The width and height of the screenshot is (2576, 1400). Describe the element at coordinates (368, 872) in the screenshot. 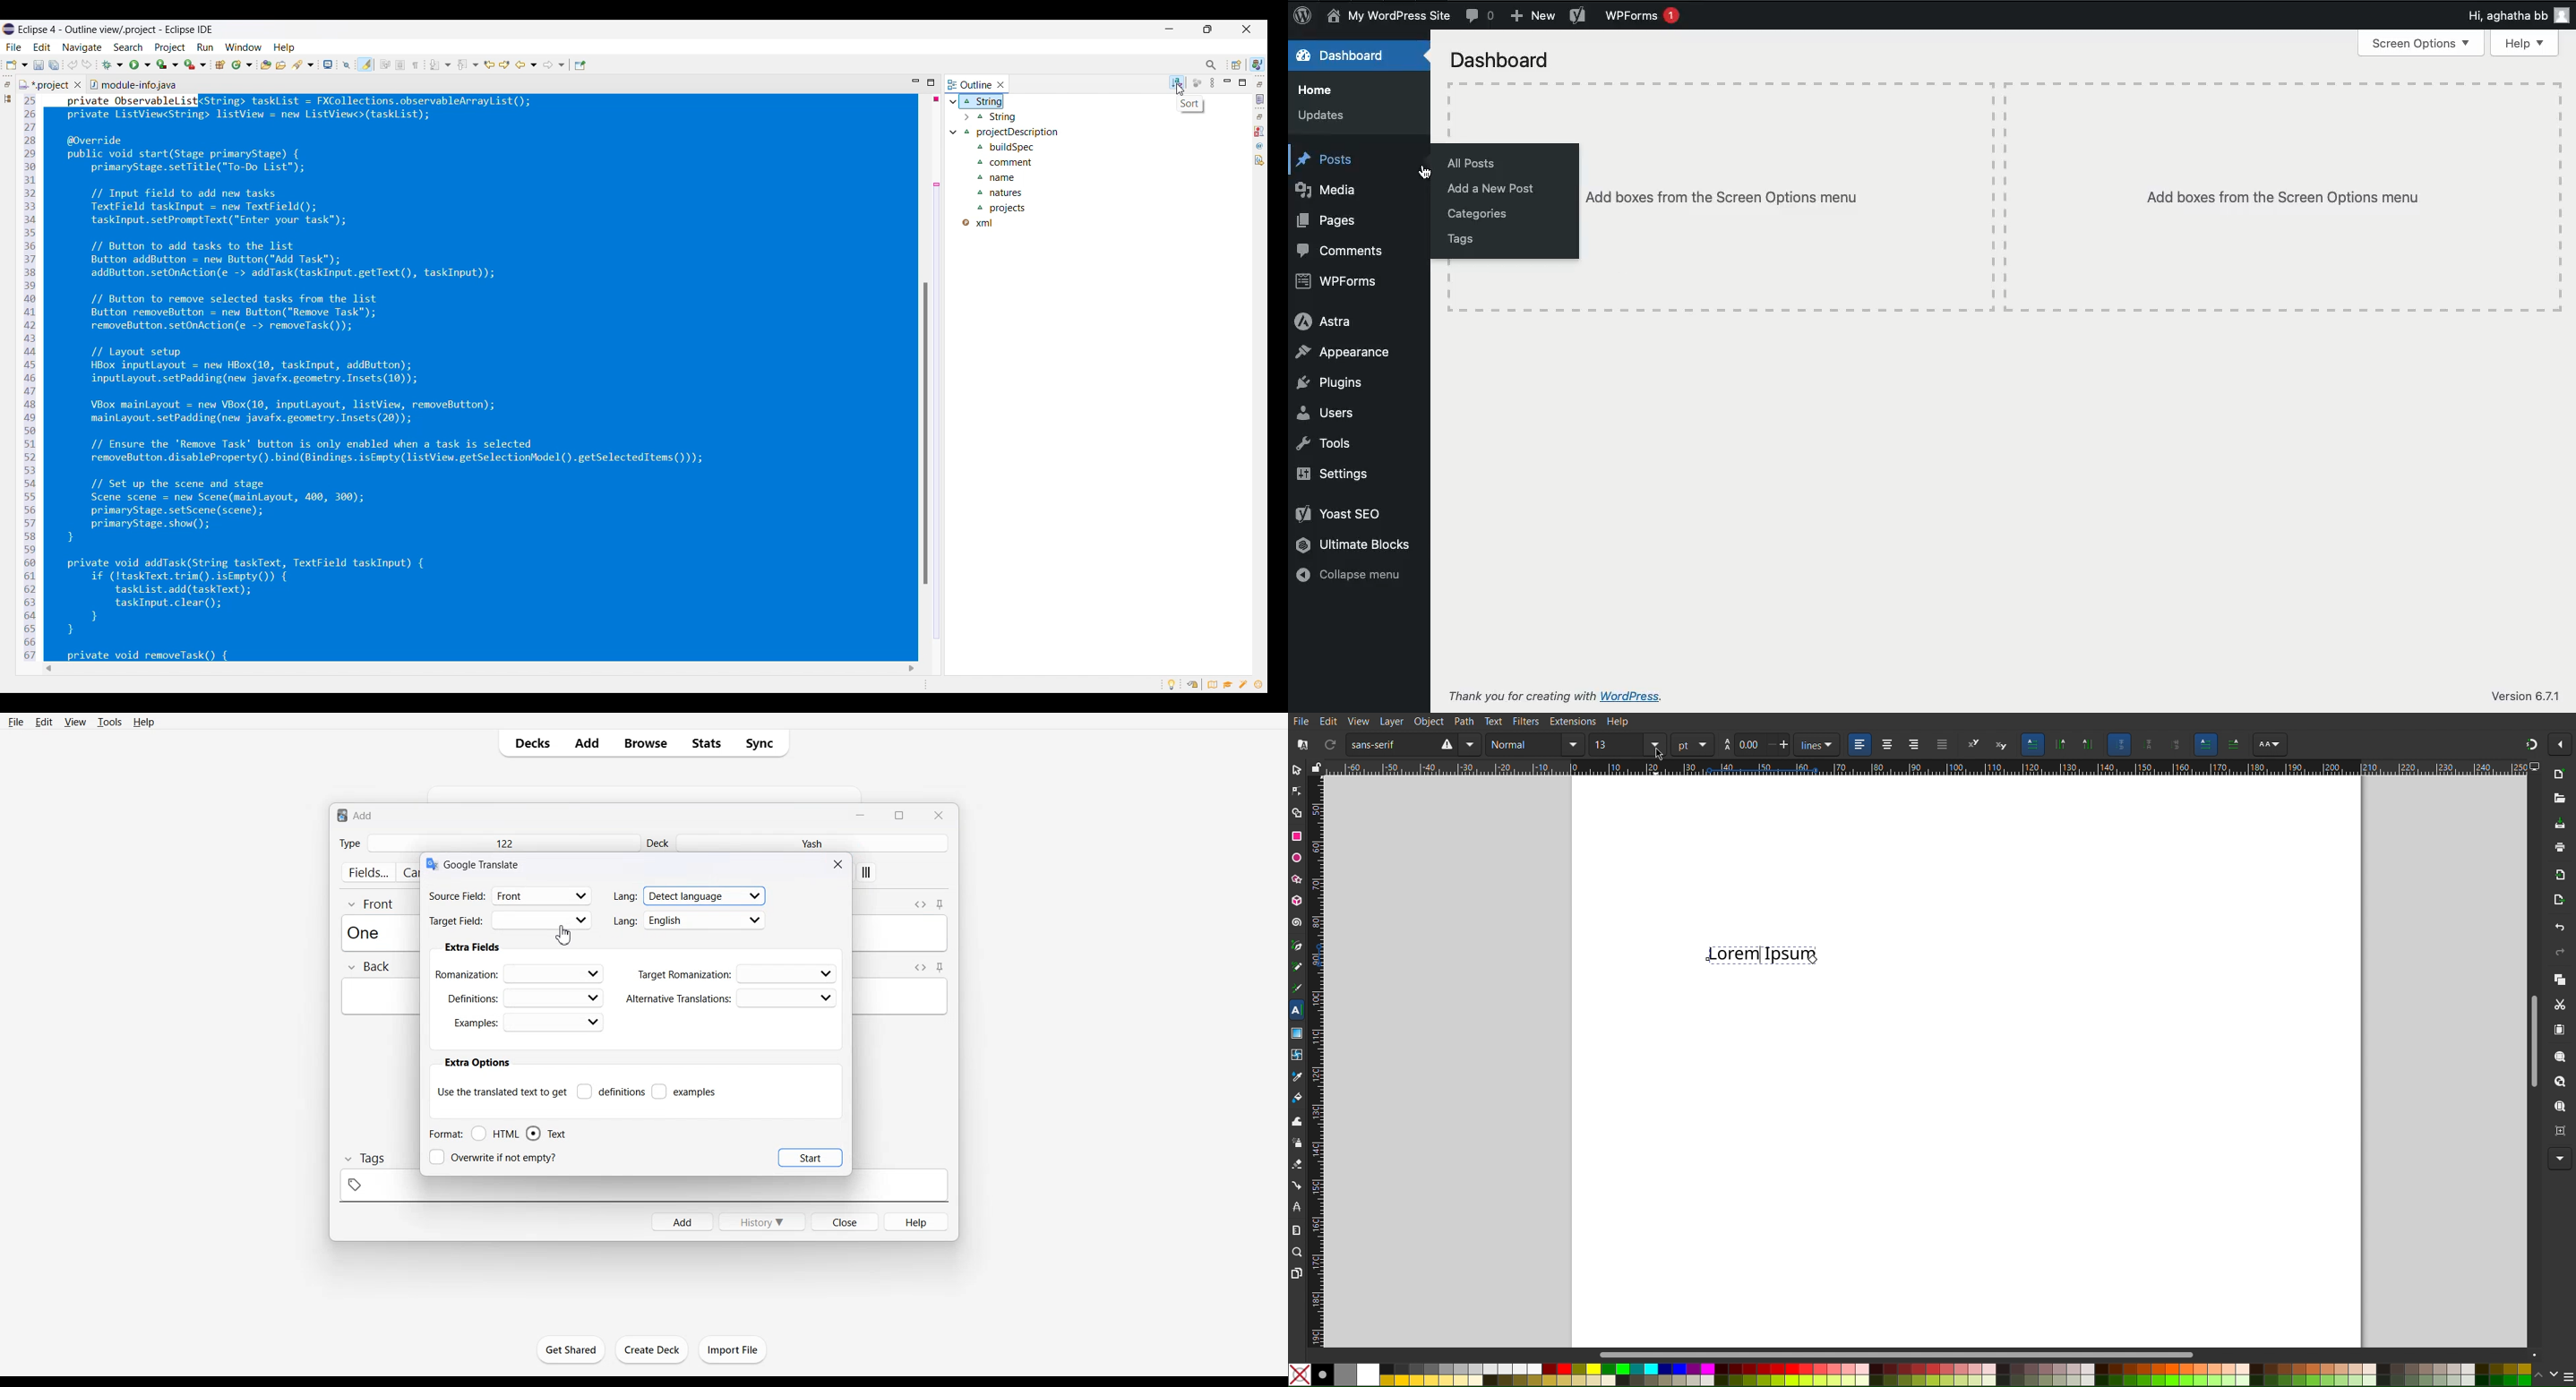

I see `fields ` at that location.